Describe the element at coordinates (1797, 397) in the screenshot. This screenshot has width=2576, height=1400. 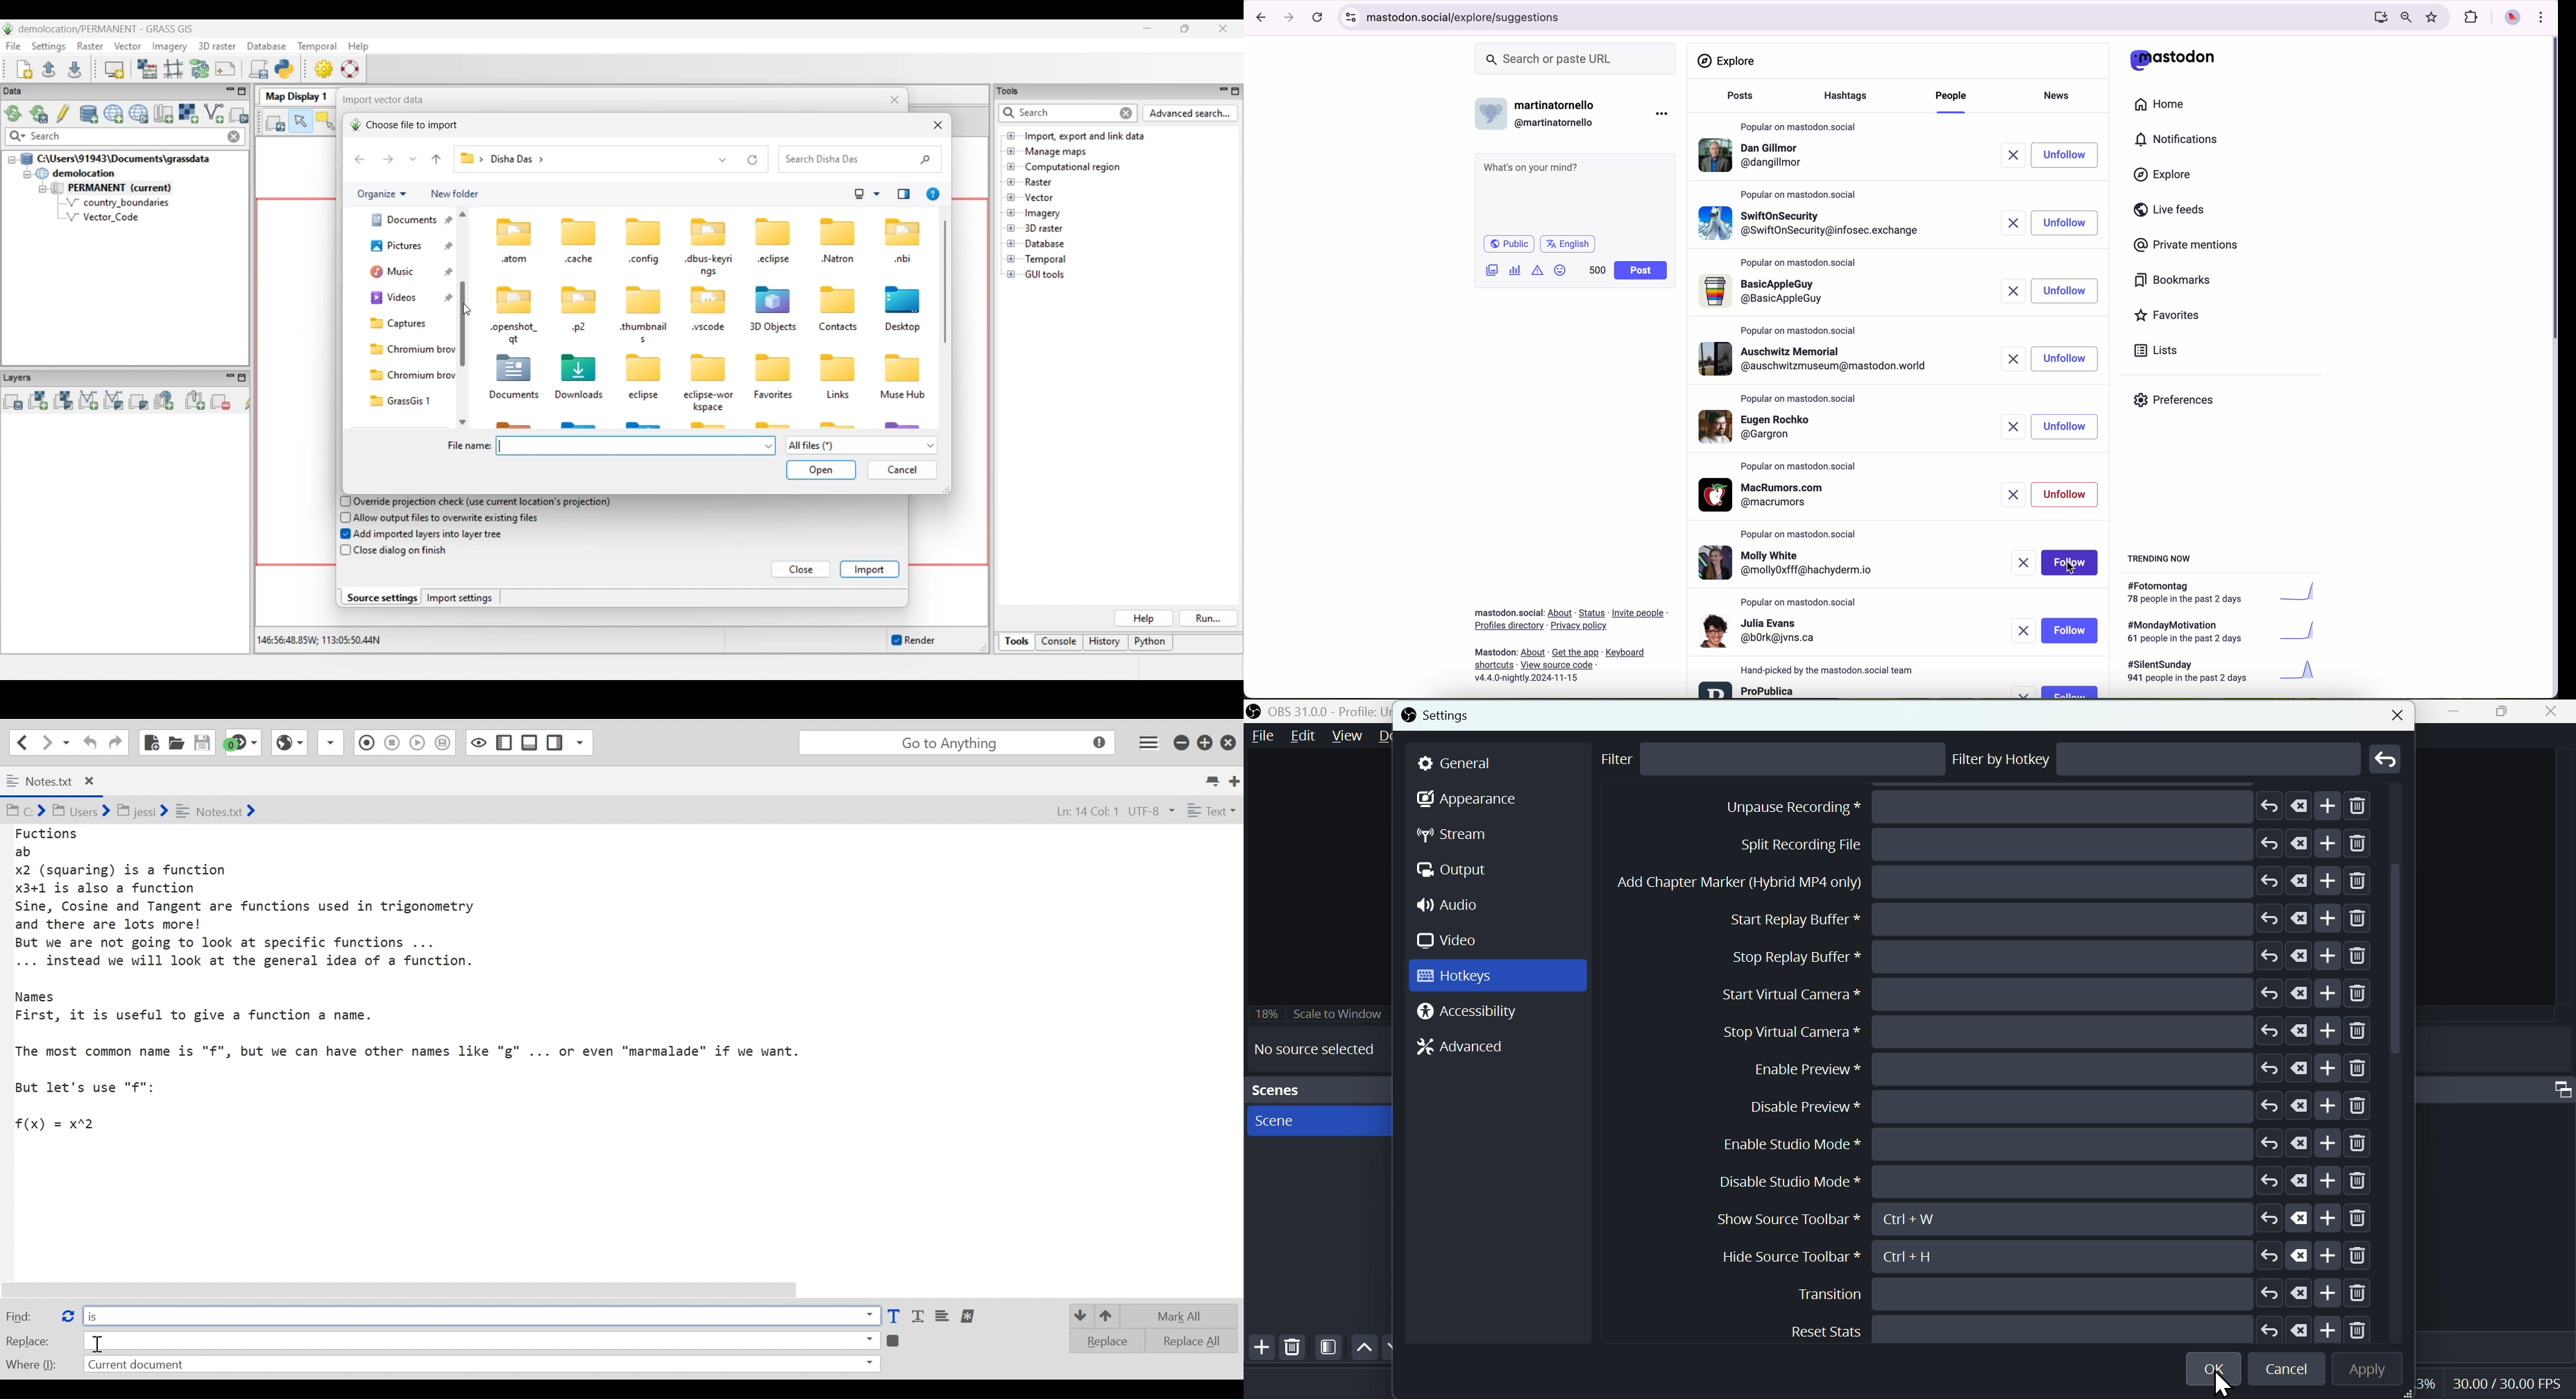
I see `popular on mastodon.social` at that location.